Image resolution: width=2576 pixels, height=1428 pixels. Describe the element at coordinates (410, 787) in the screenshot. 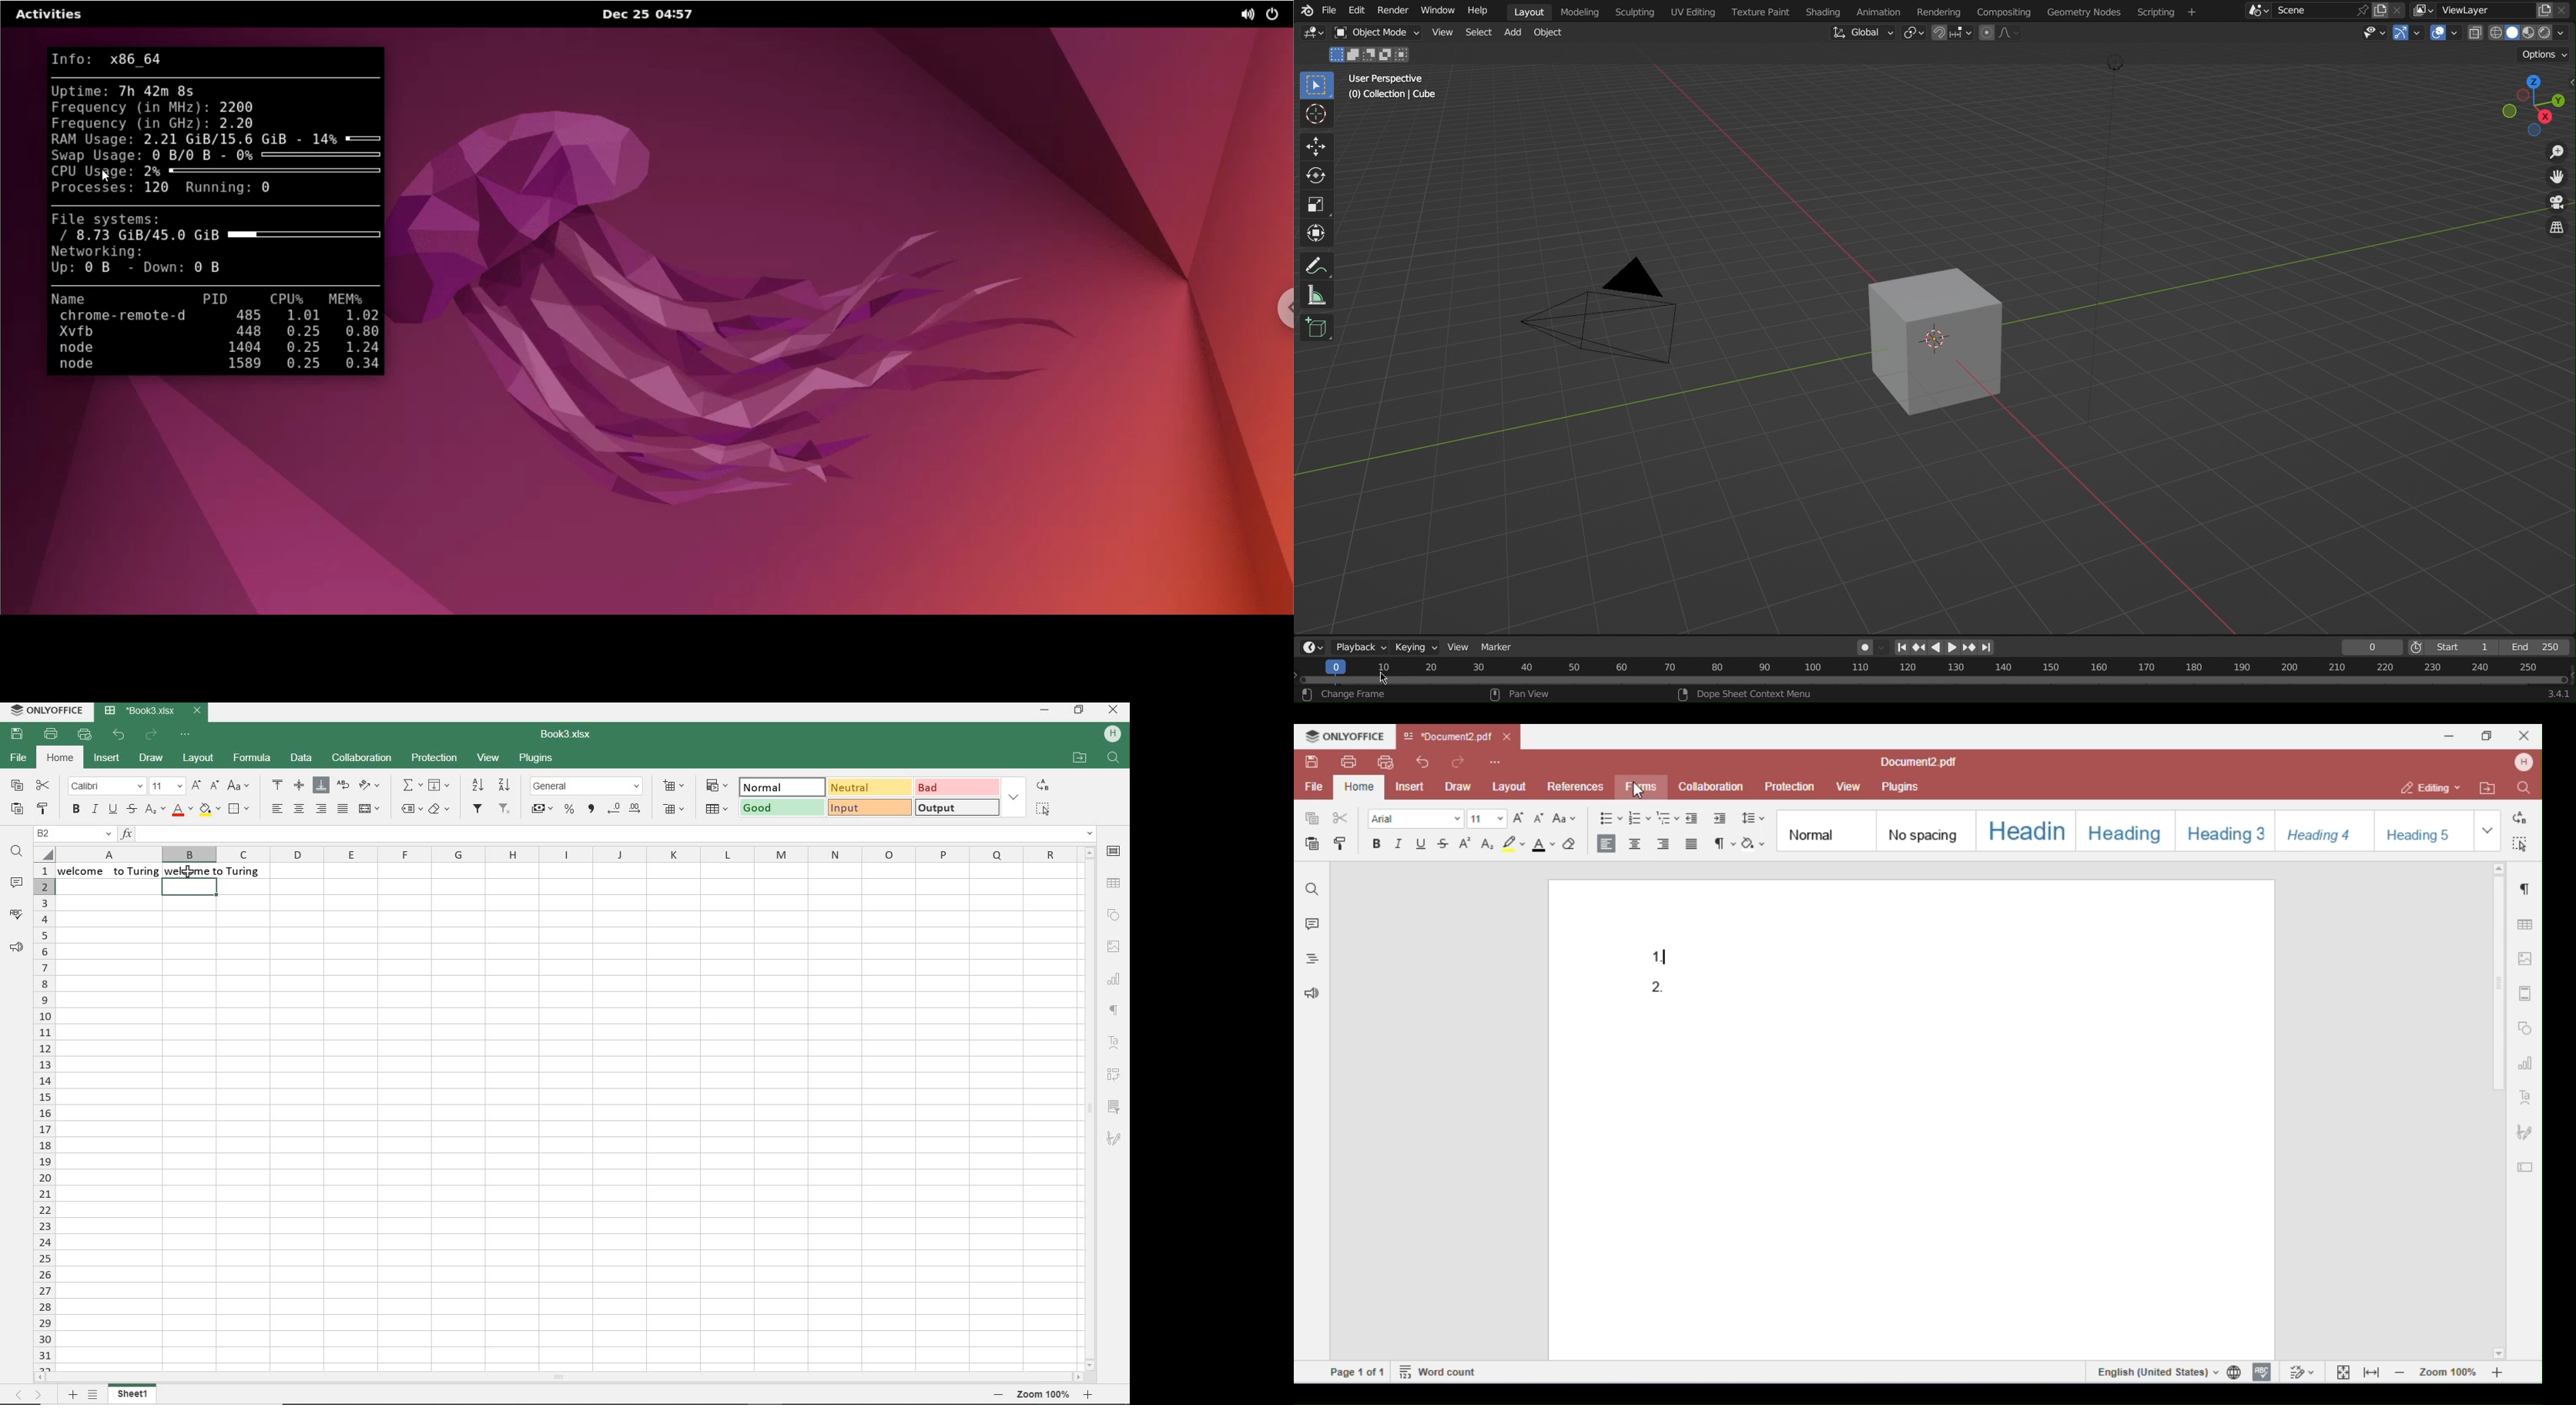

I see `summation` at that location.